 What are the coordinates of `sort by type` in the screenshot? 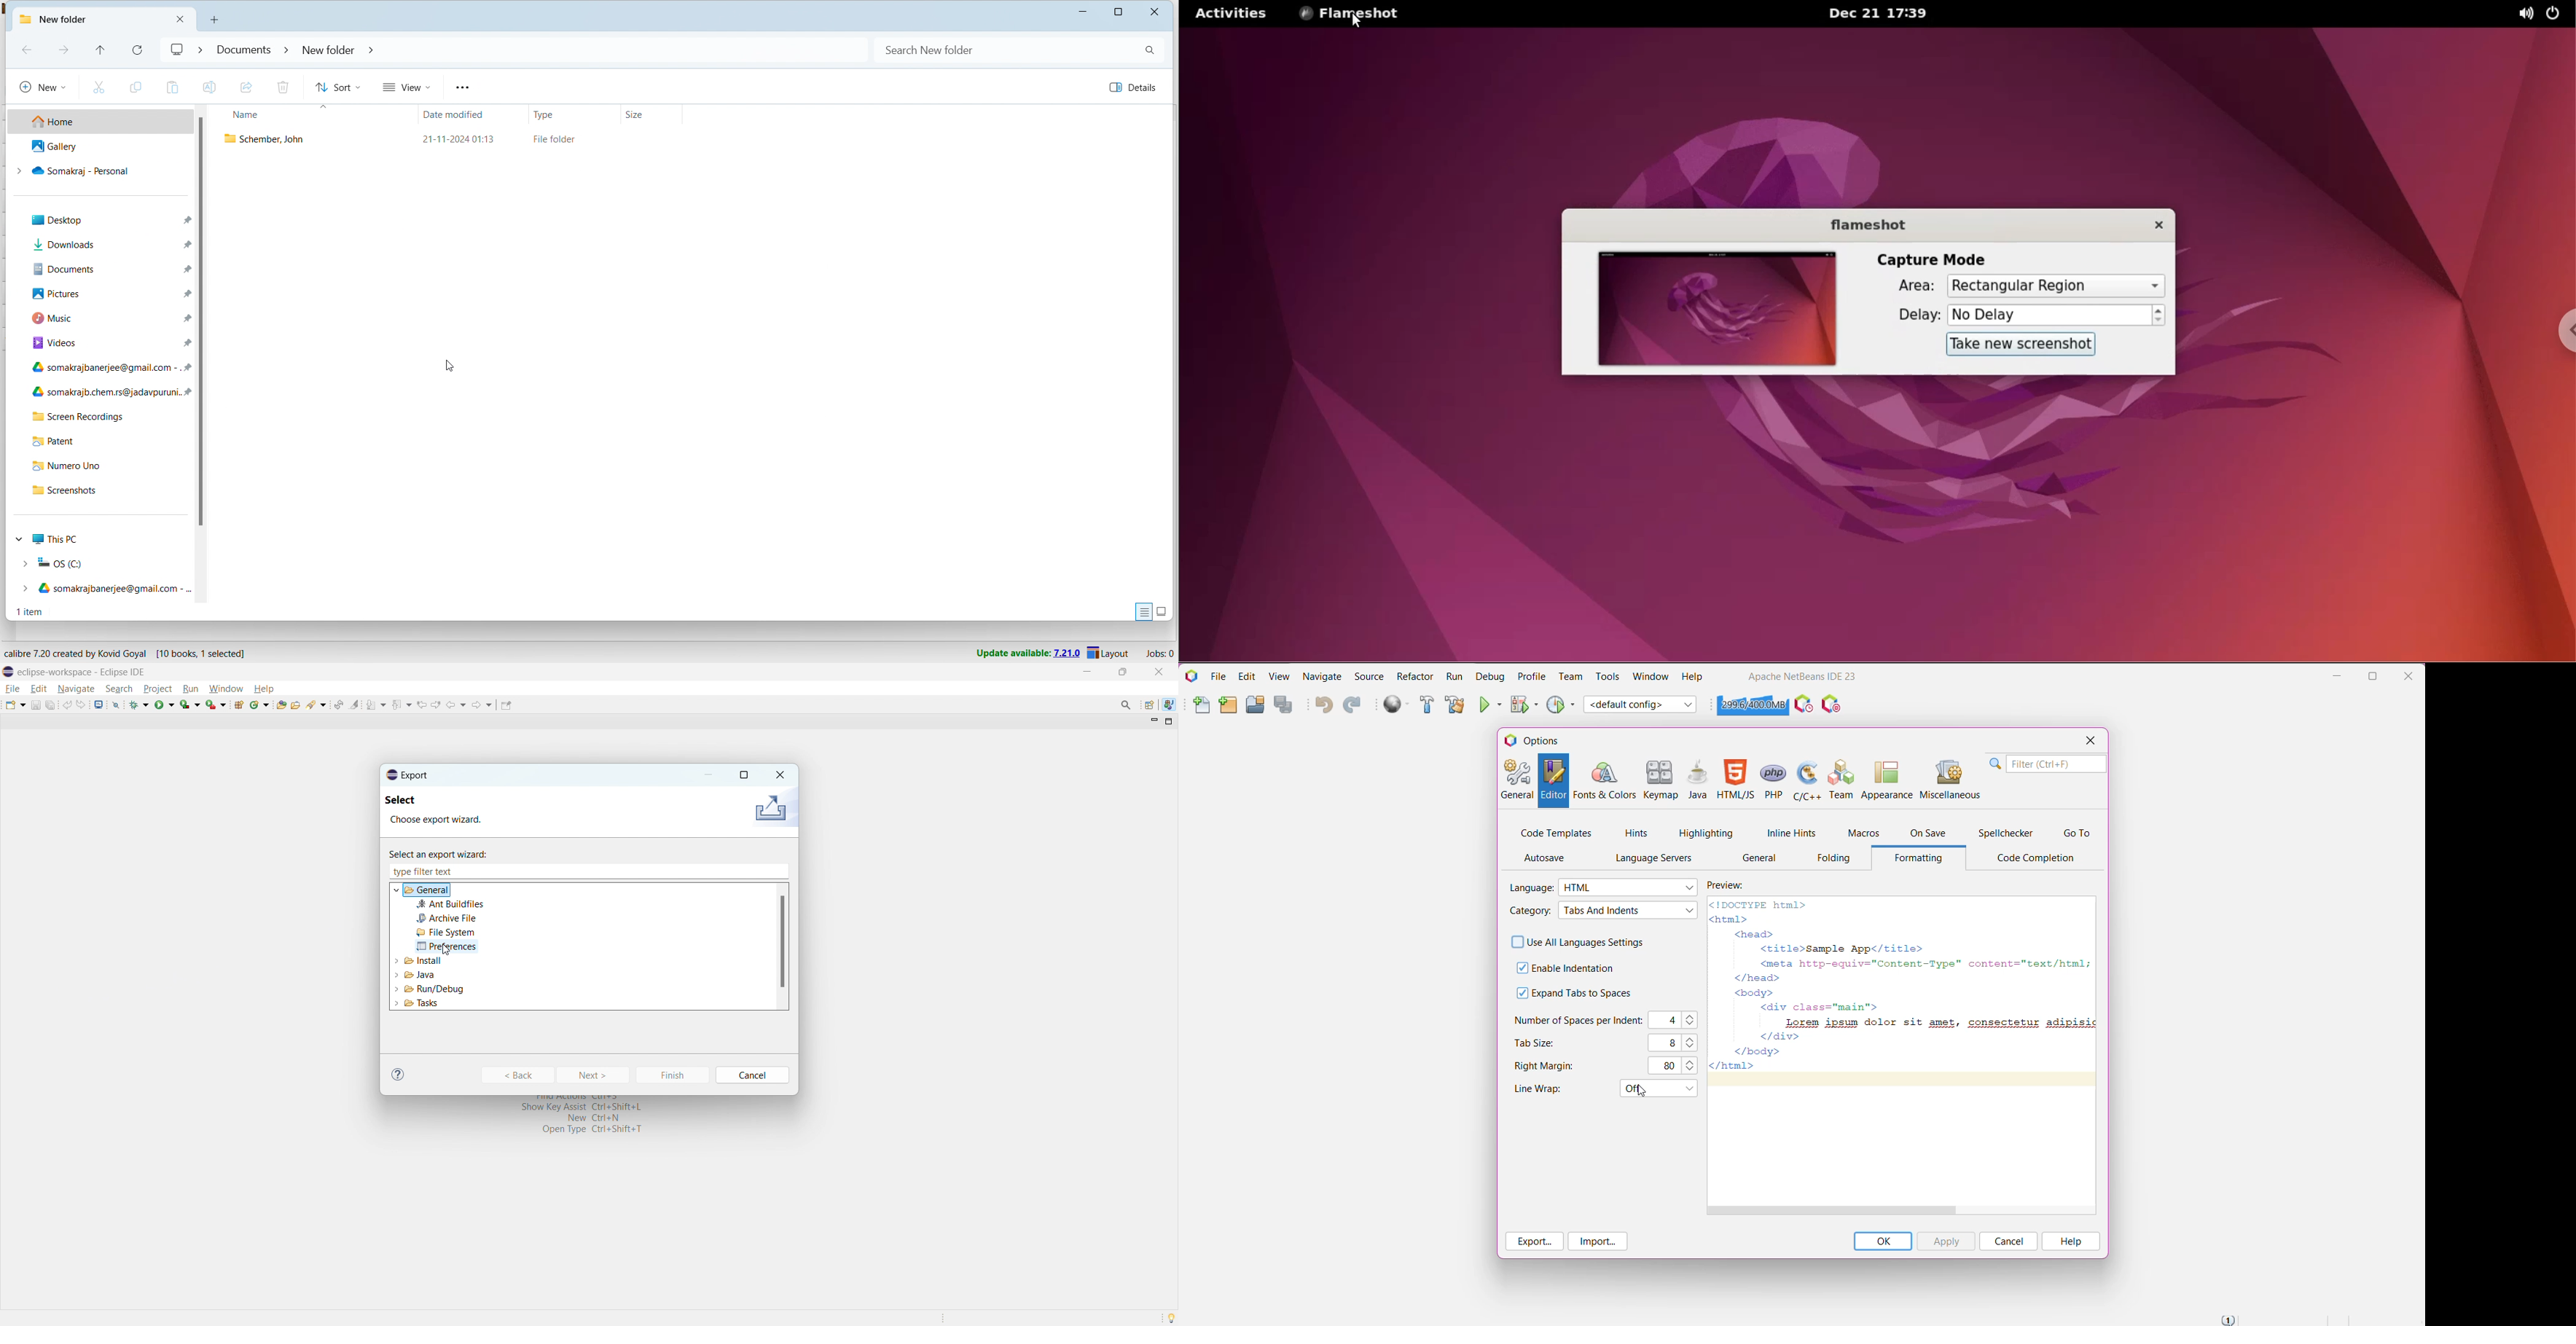 It's located at (555, 115).